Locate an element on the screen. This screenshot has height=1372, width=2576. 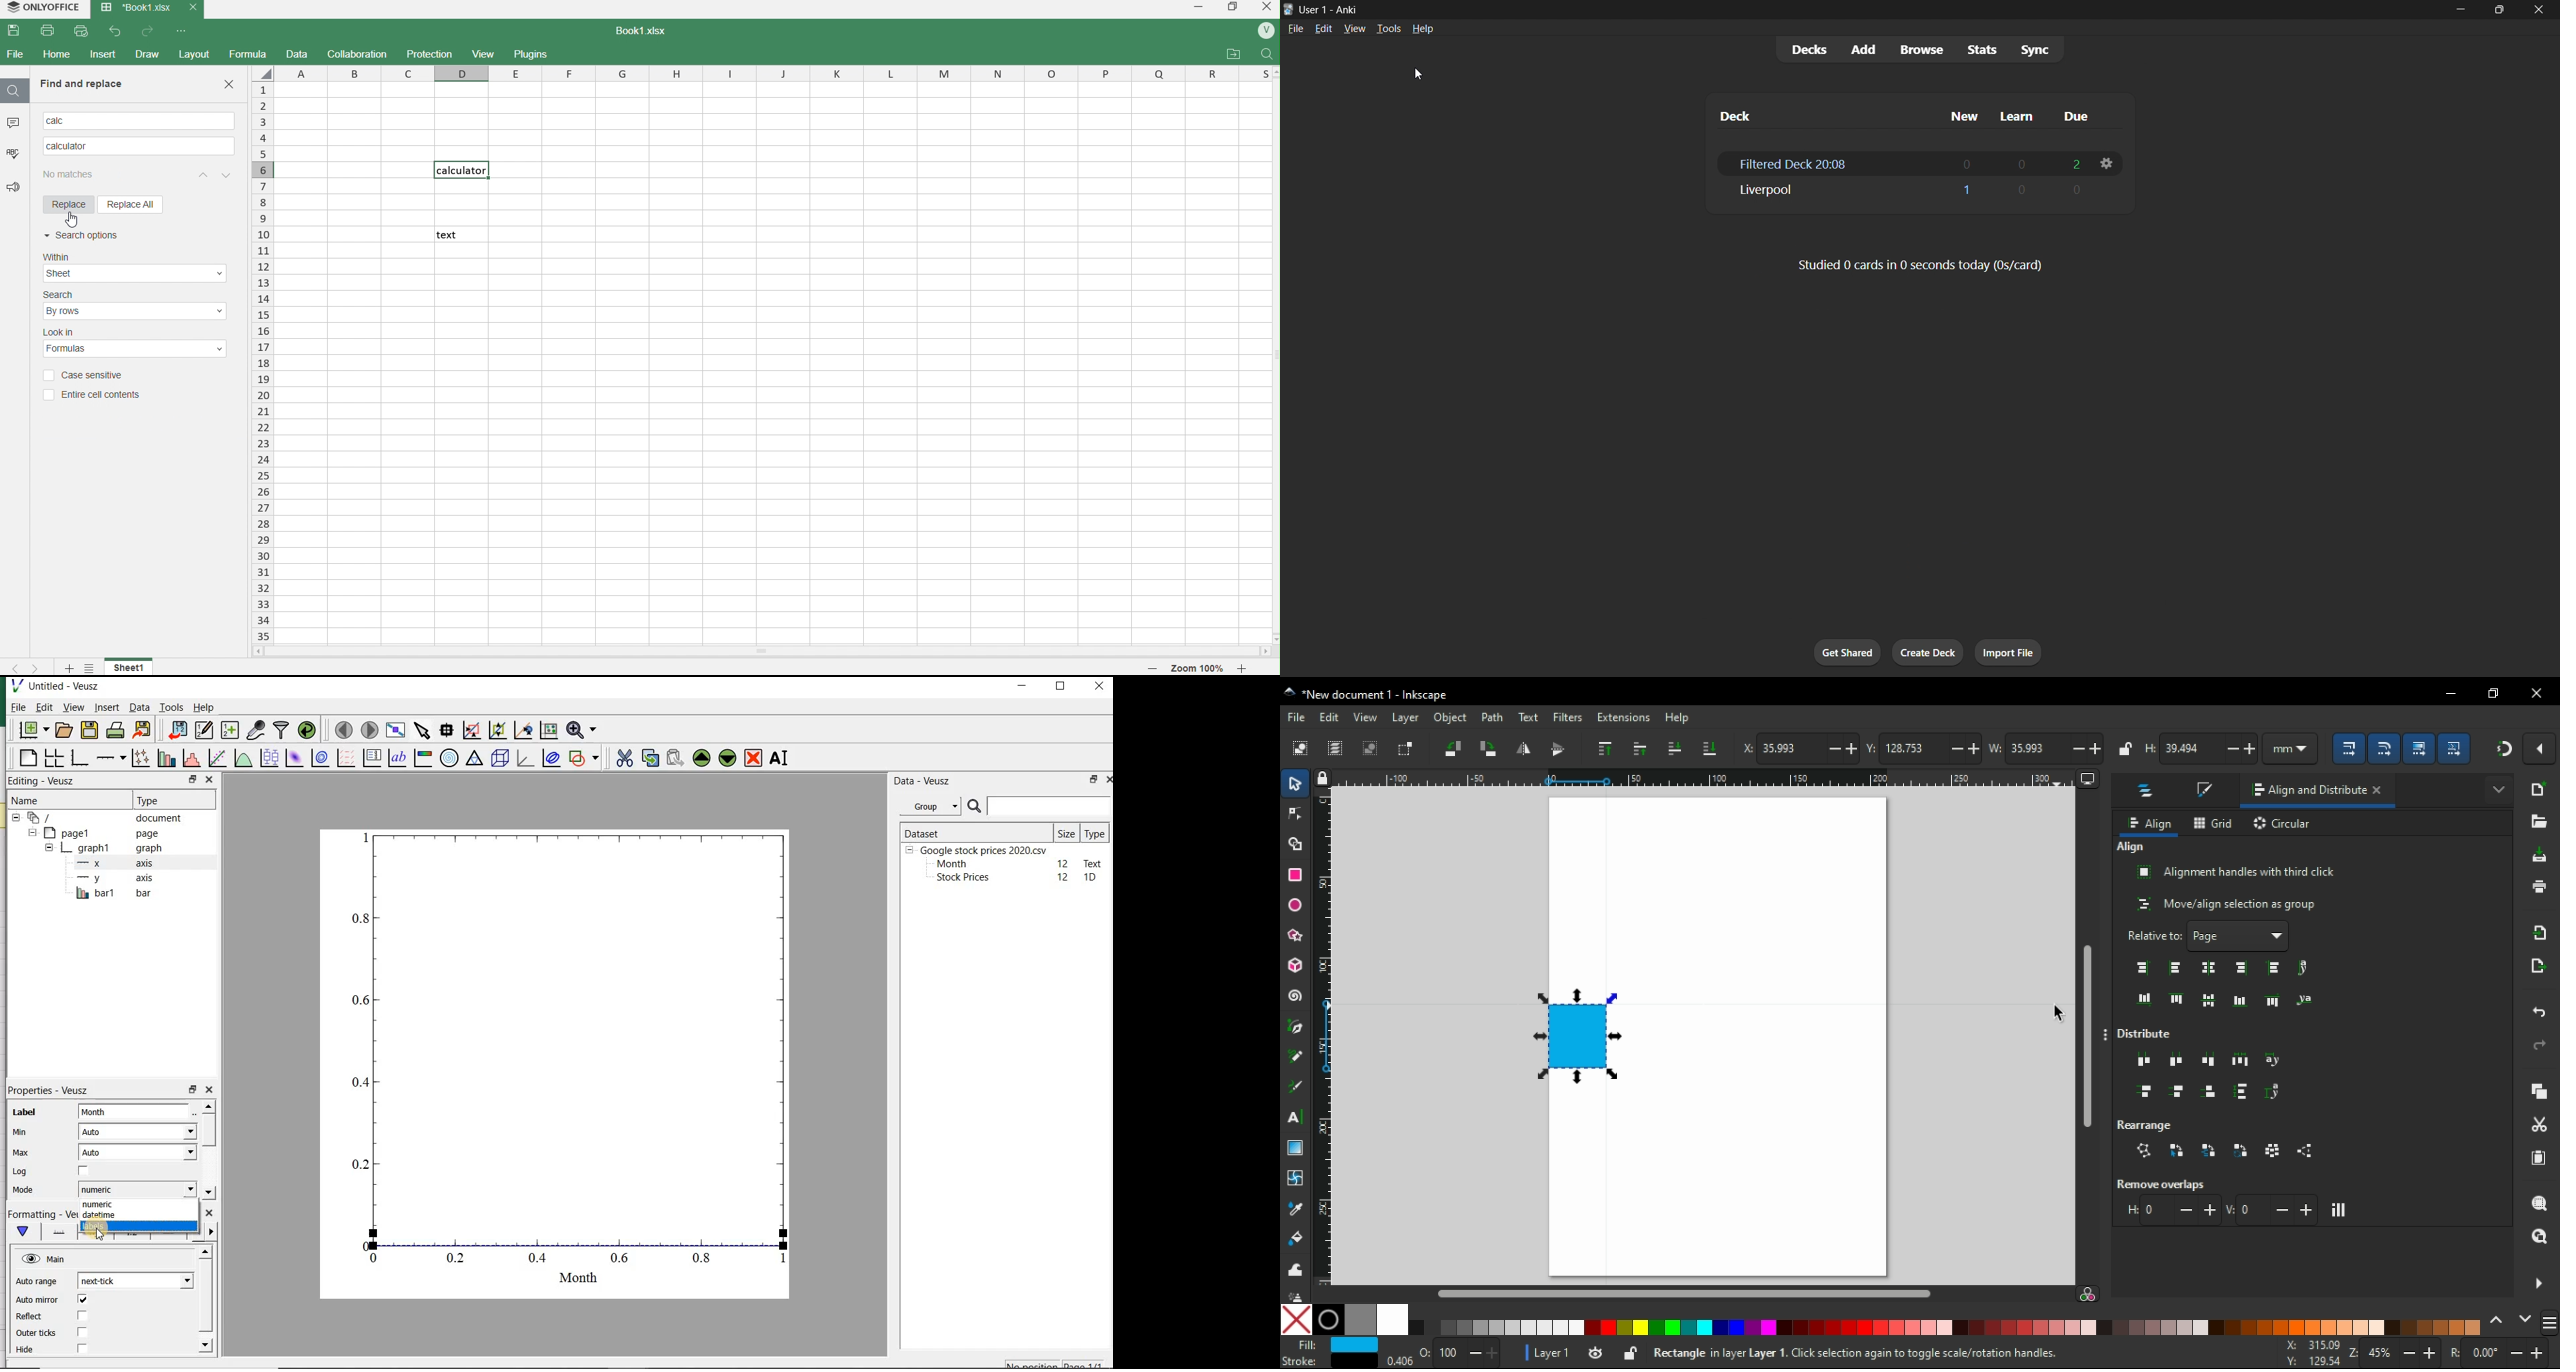
close is located at coordinates (2378, 791).